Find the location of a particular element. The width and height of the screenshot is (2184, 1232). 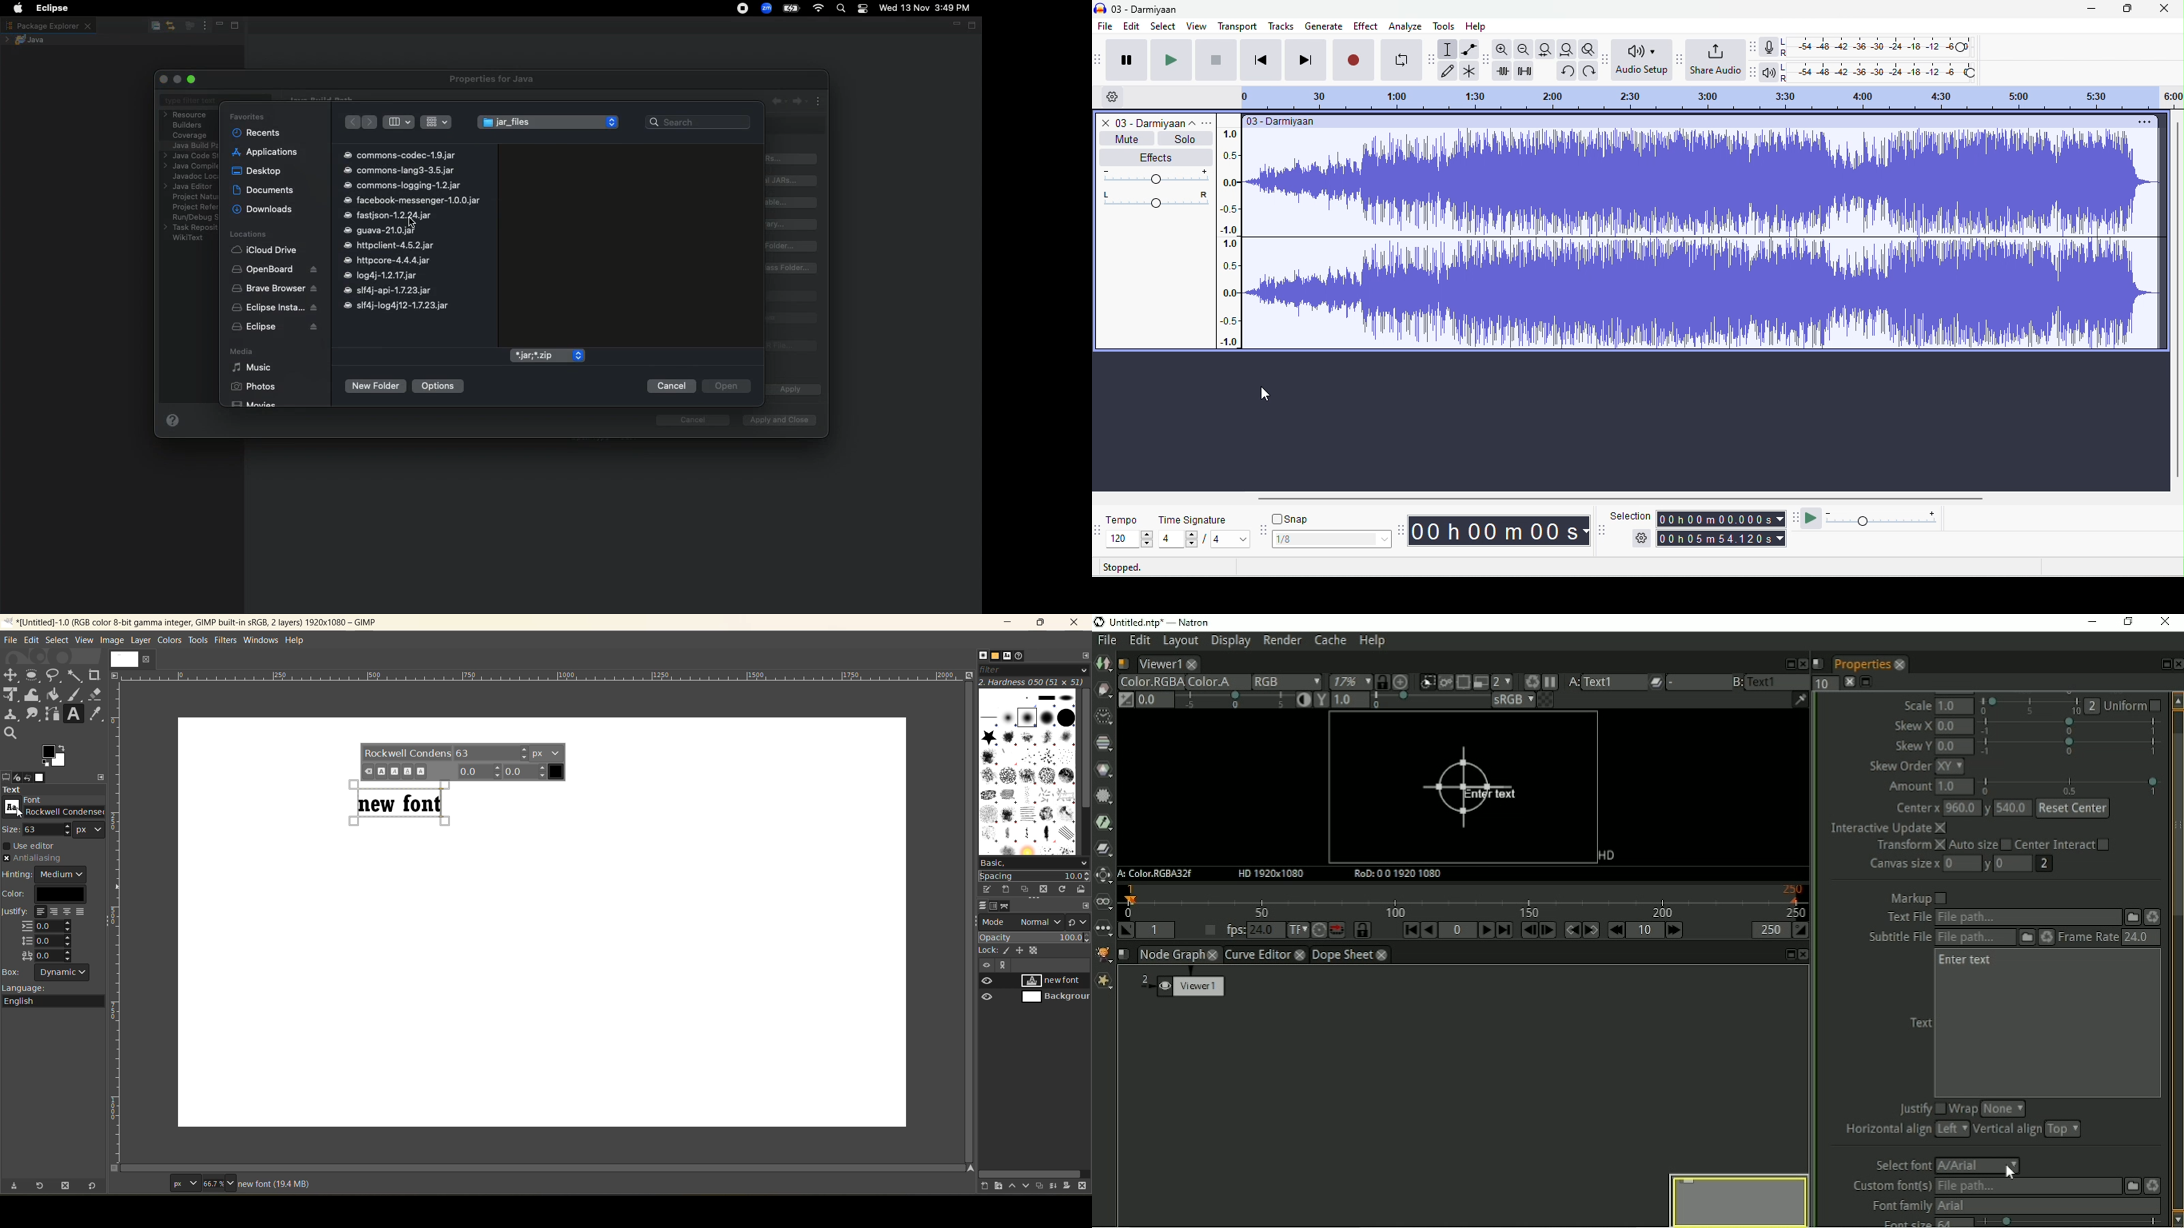

horizontal scroll bar is located at coordinates (1031, 1174).